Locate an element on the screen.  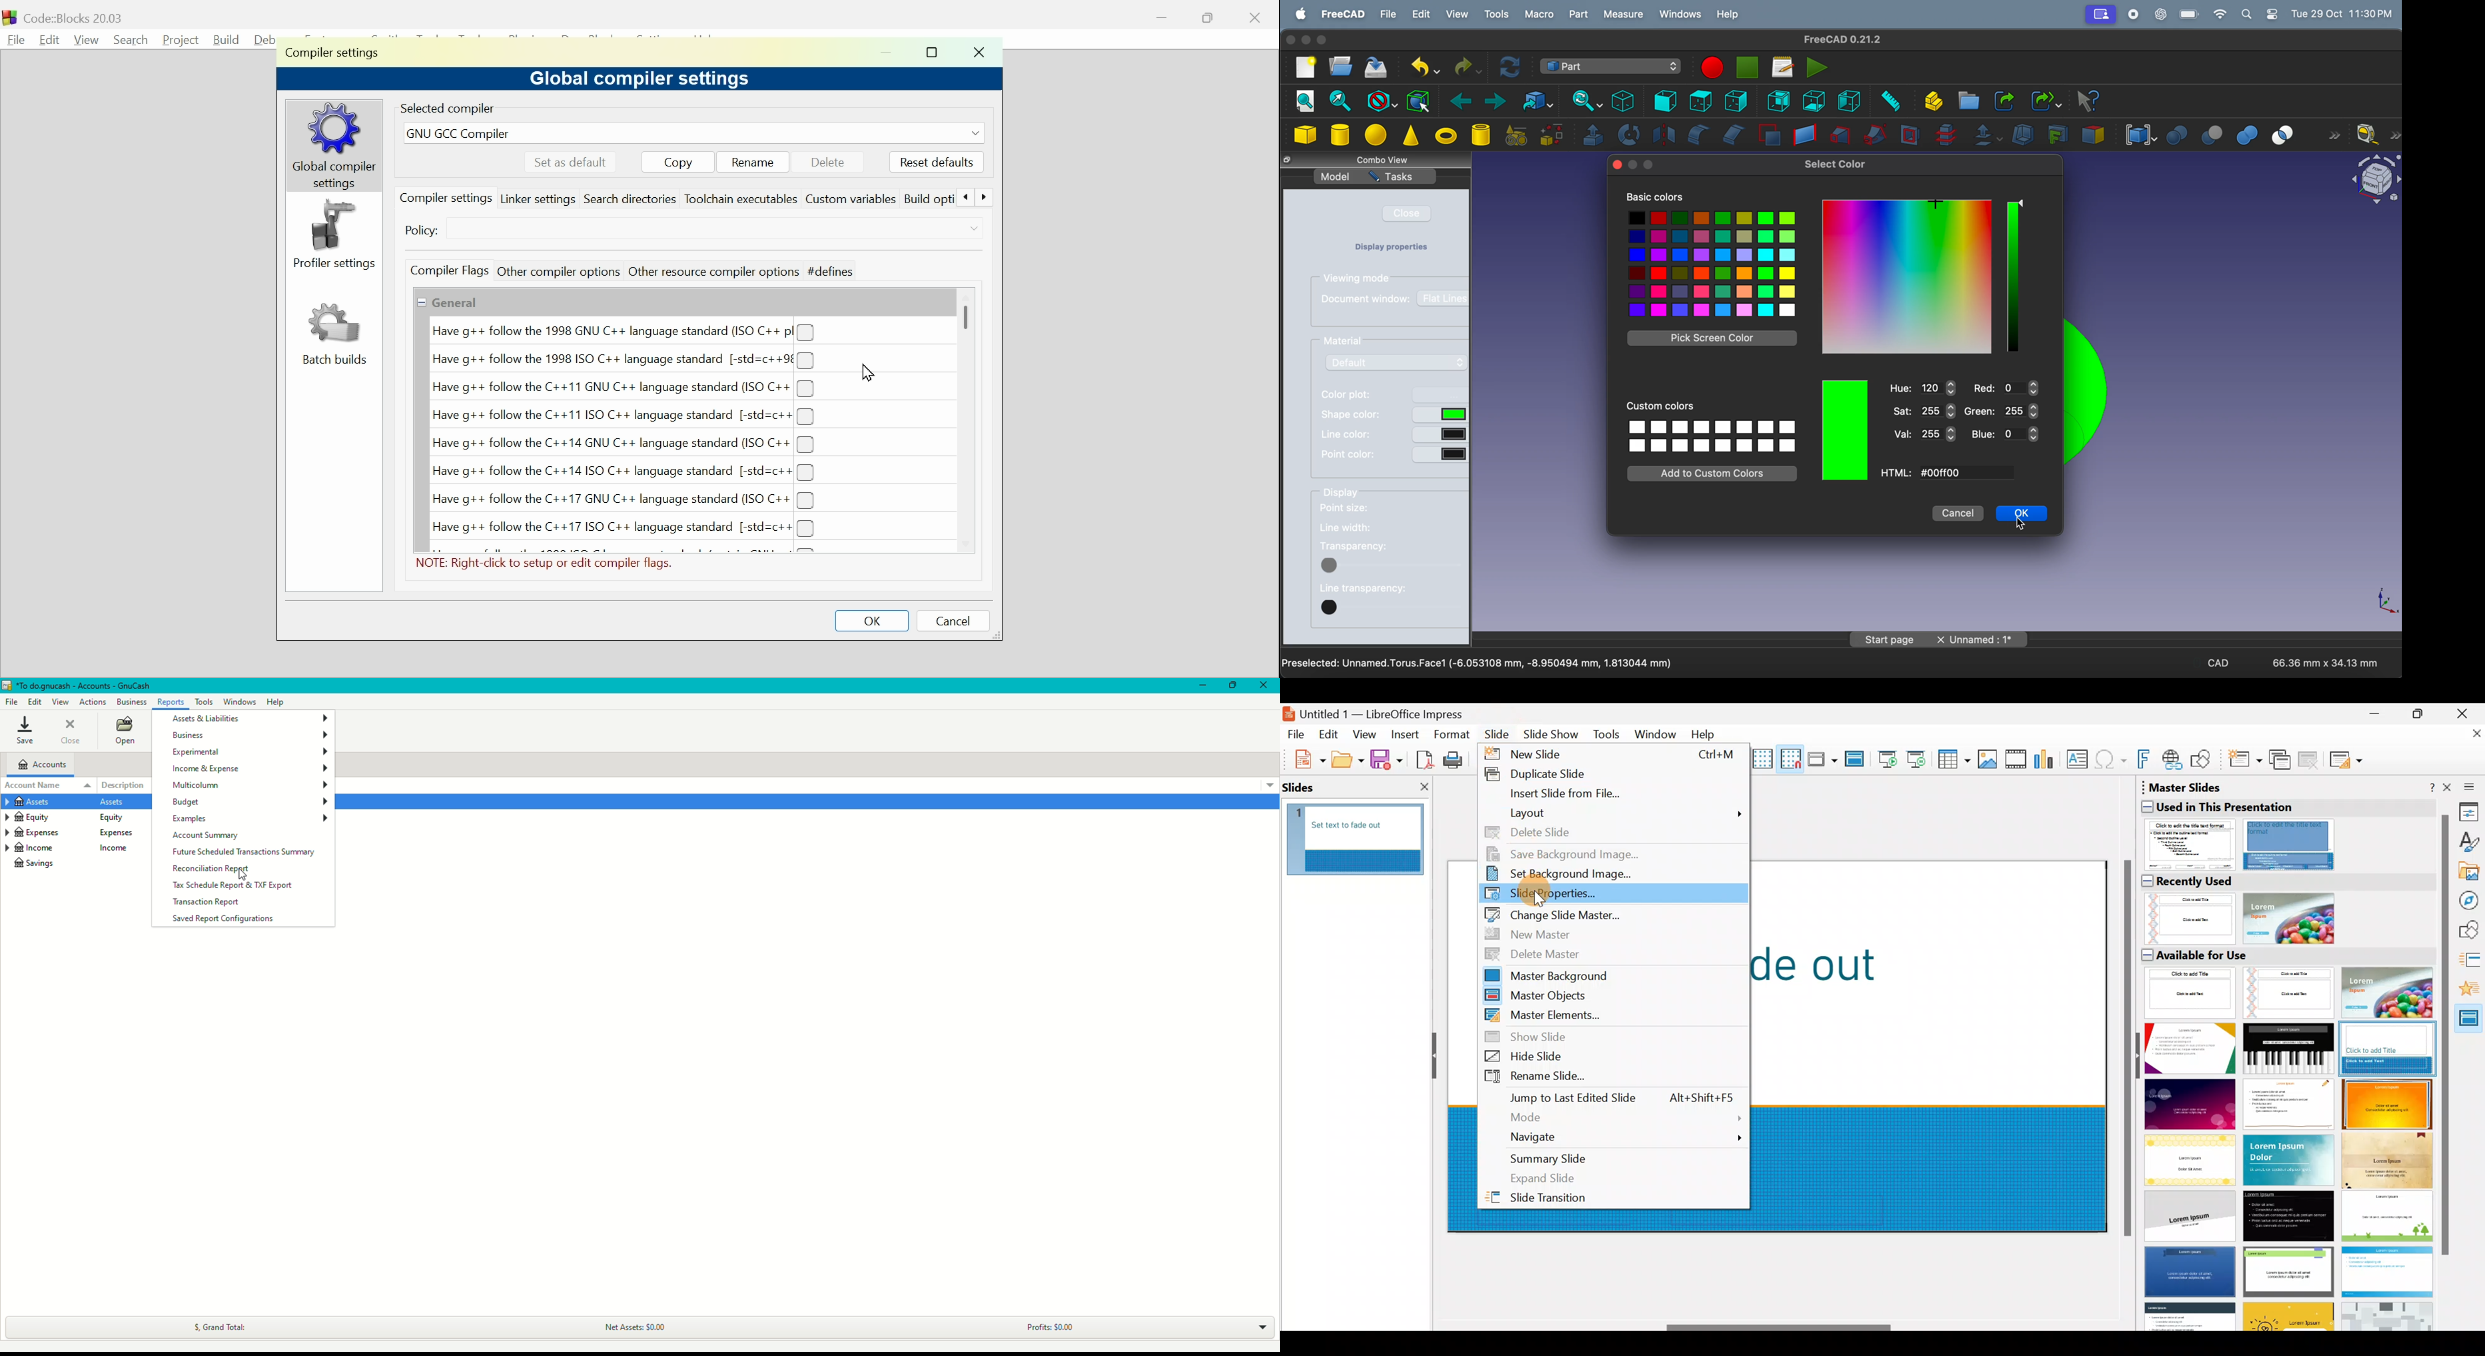
button is located at coordinates (1392, 565).